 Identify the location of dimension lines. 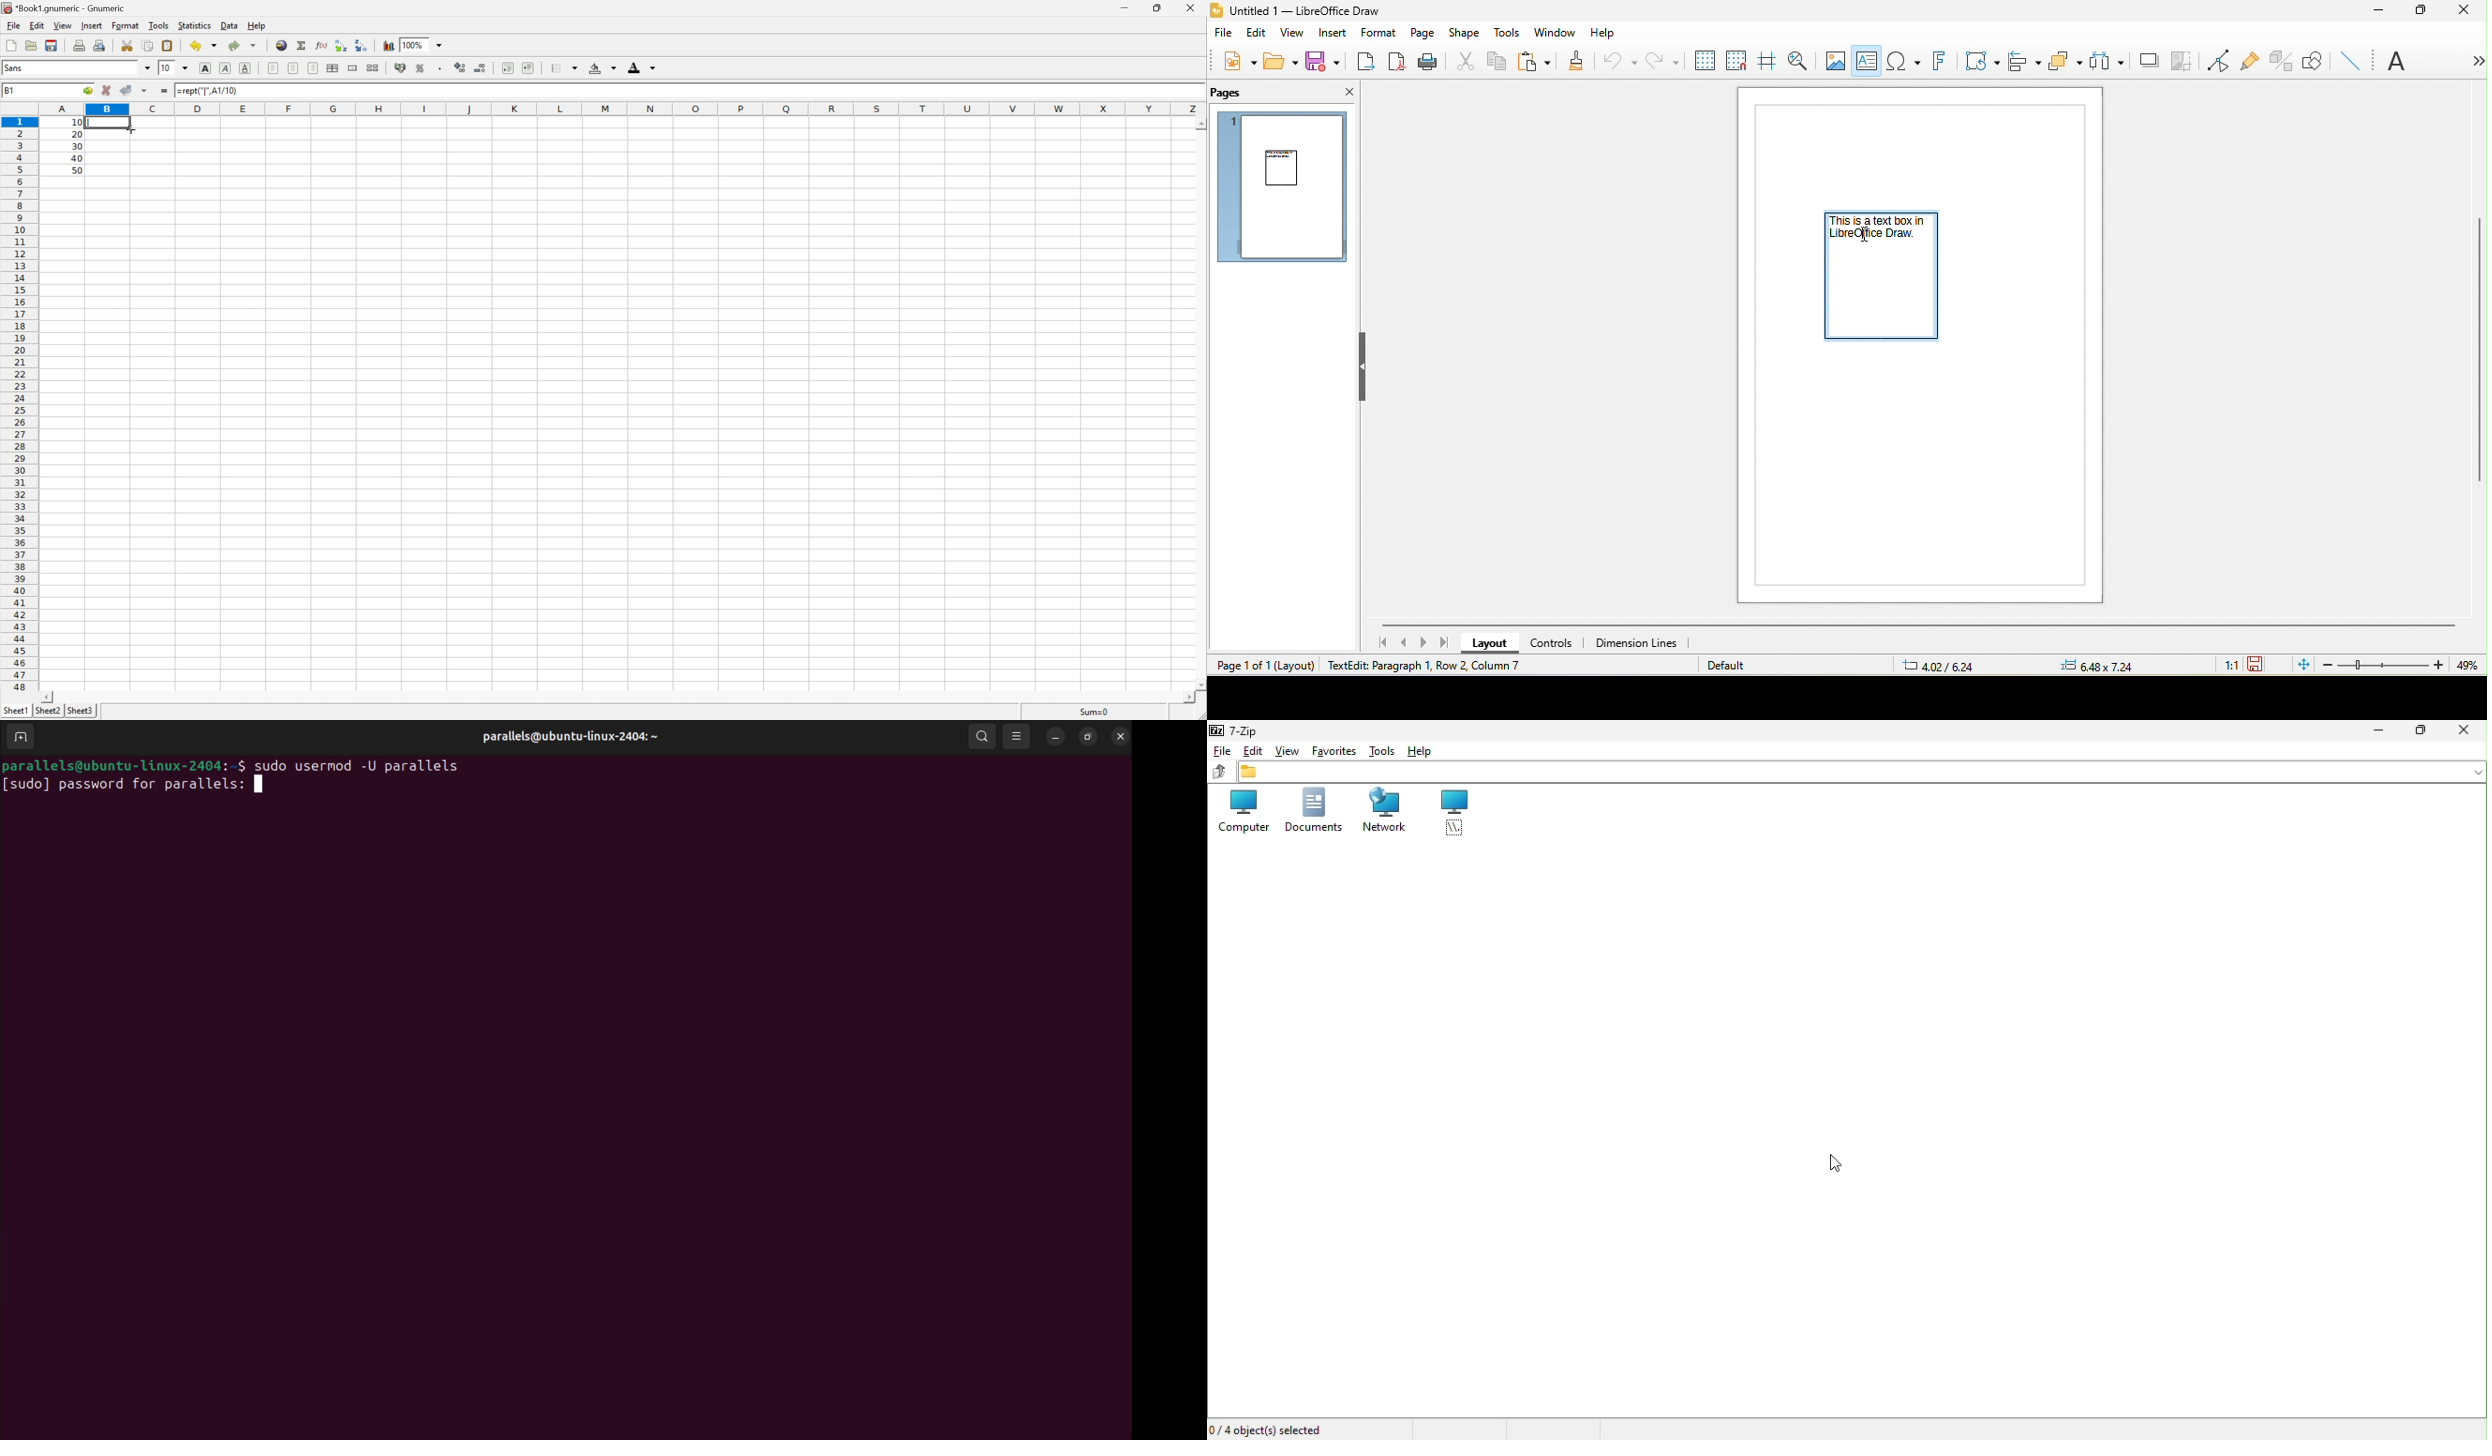
(1641, 644).